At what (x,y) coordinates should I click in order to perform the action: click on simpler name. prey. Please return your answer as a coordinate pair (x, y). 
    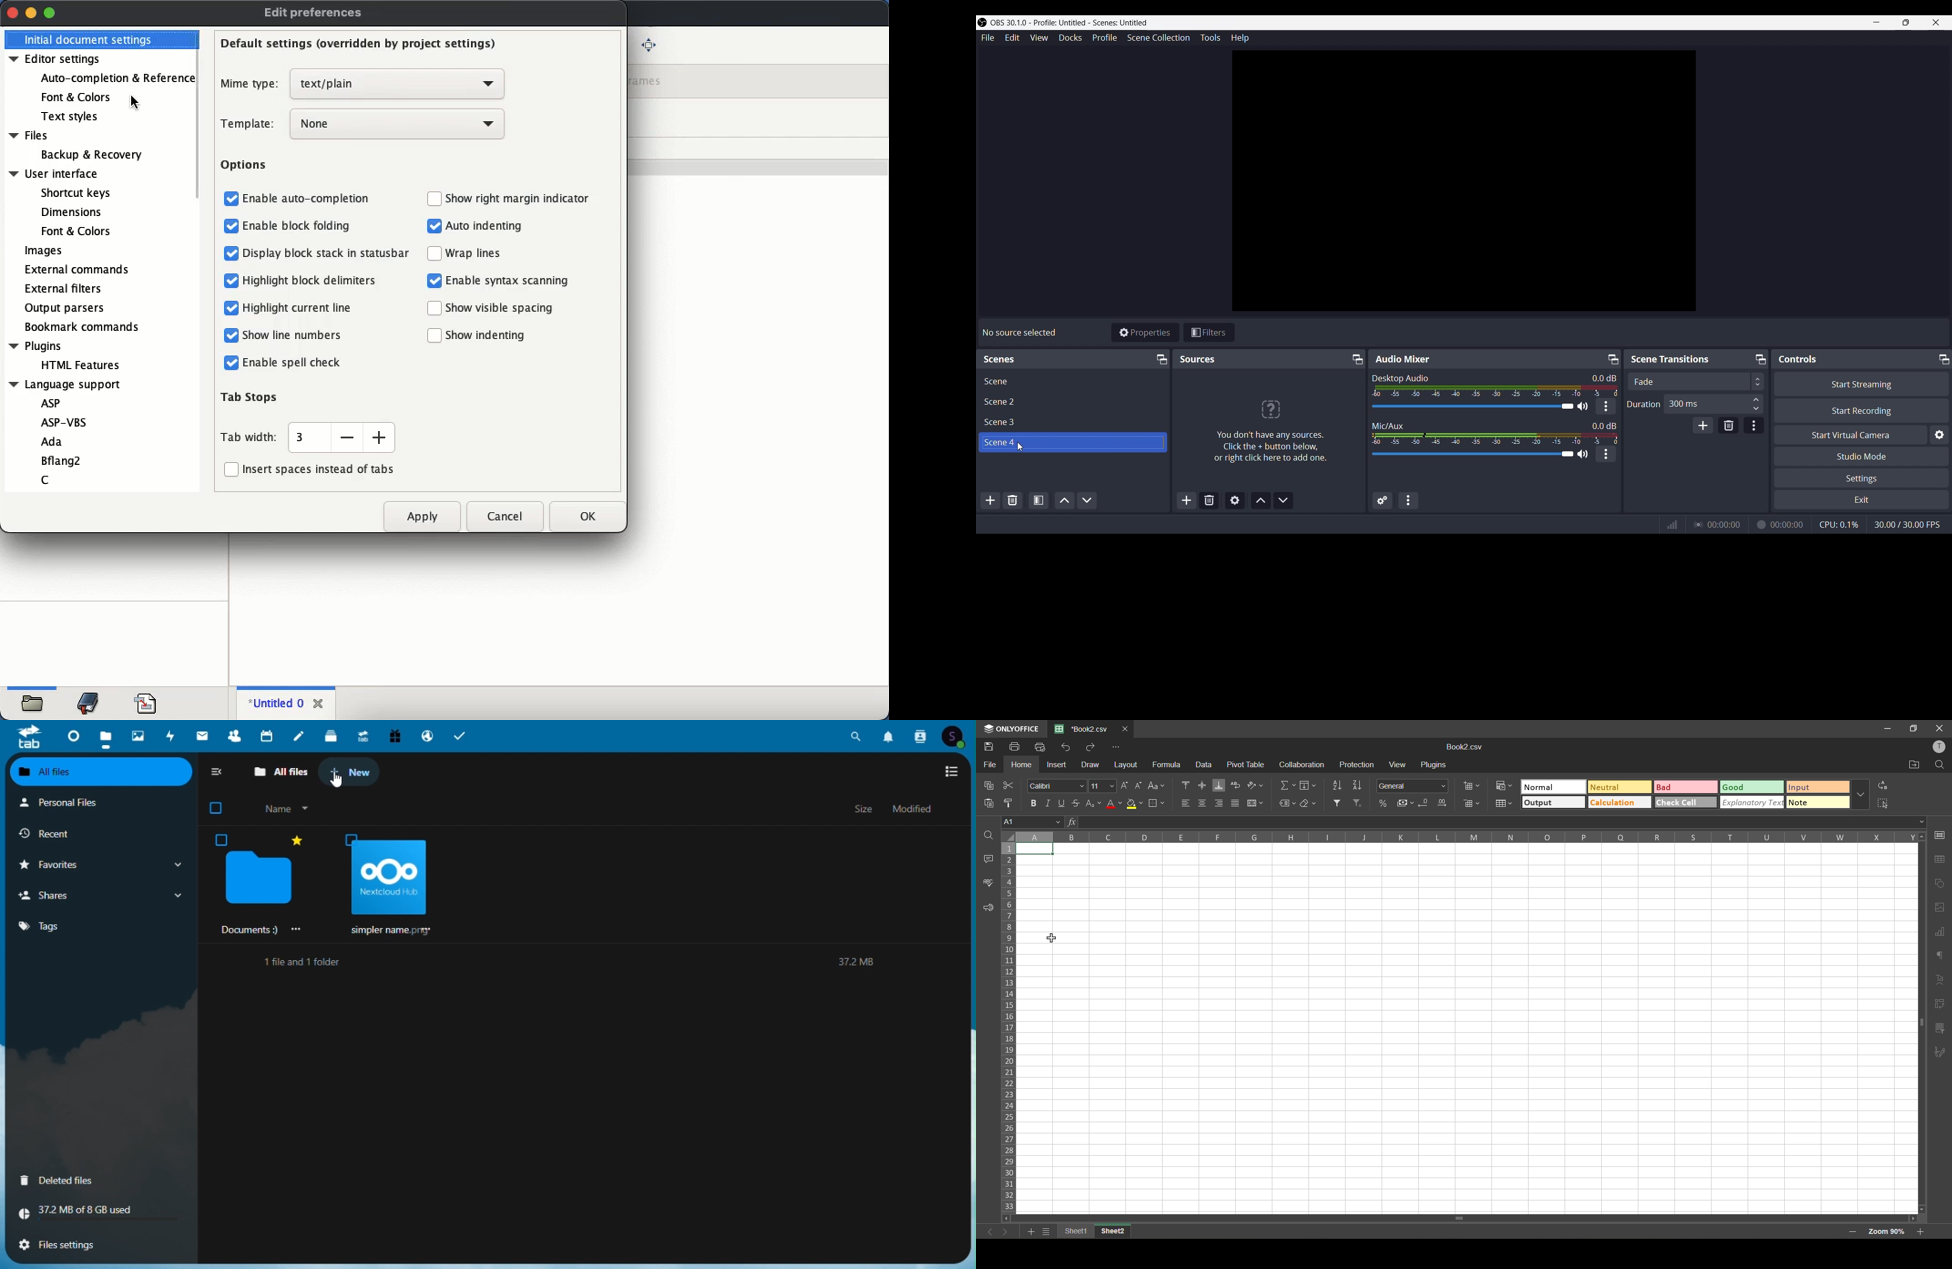
    Looking at the image, I should click on (384, 885).